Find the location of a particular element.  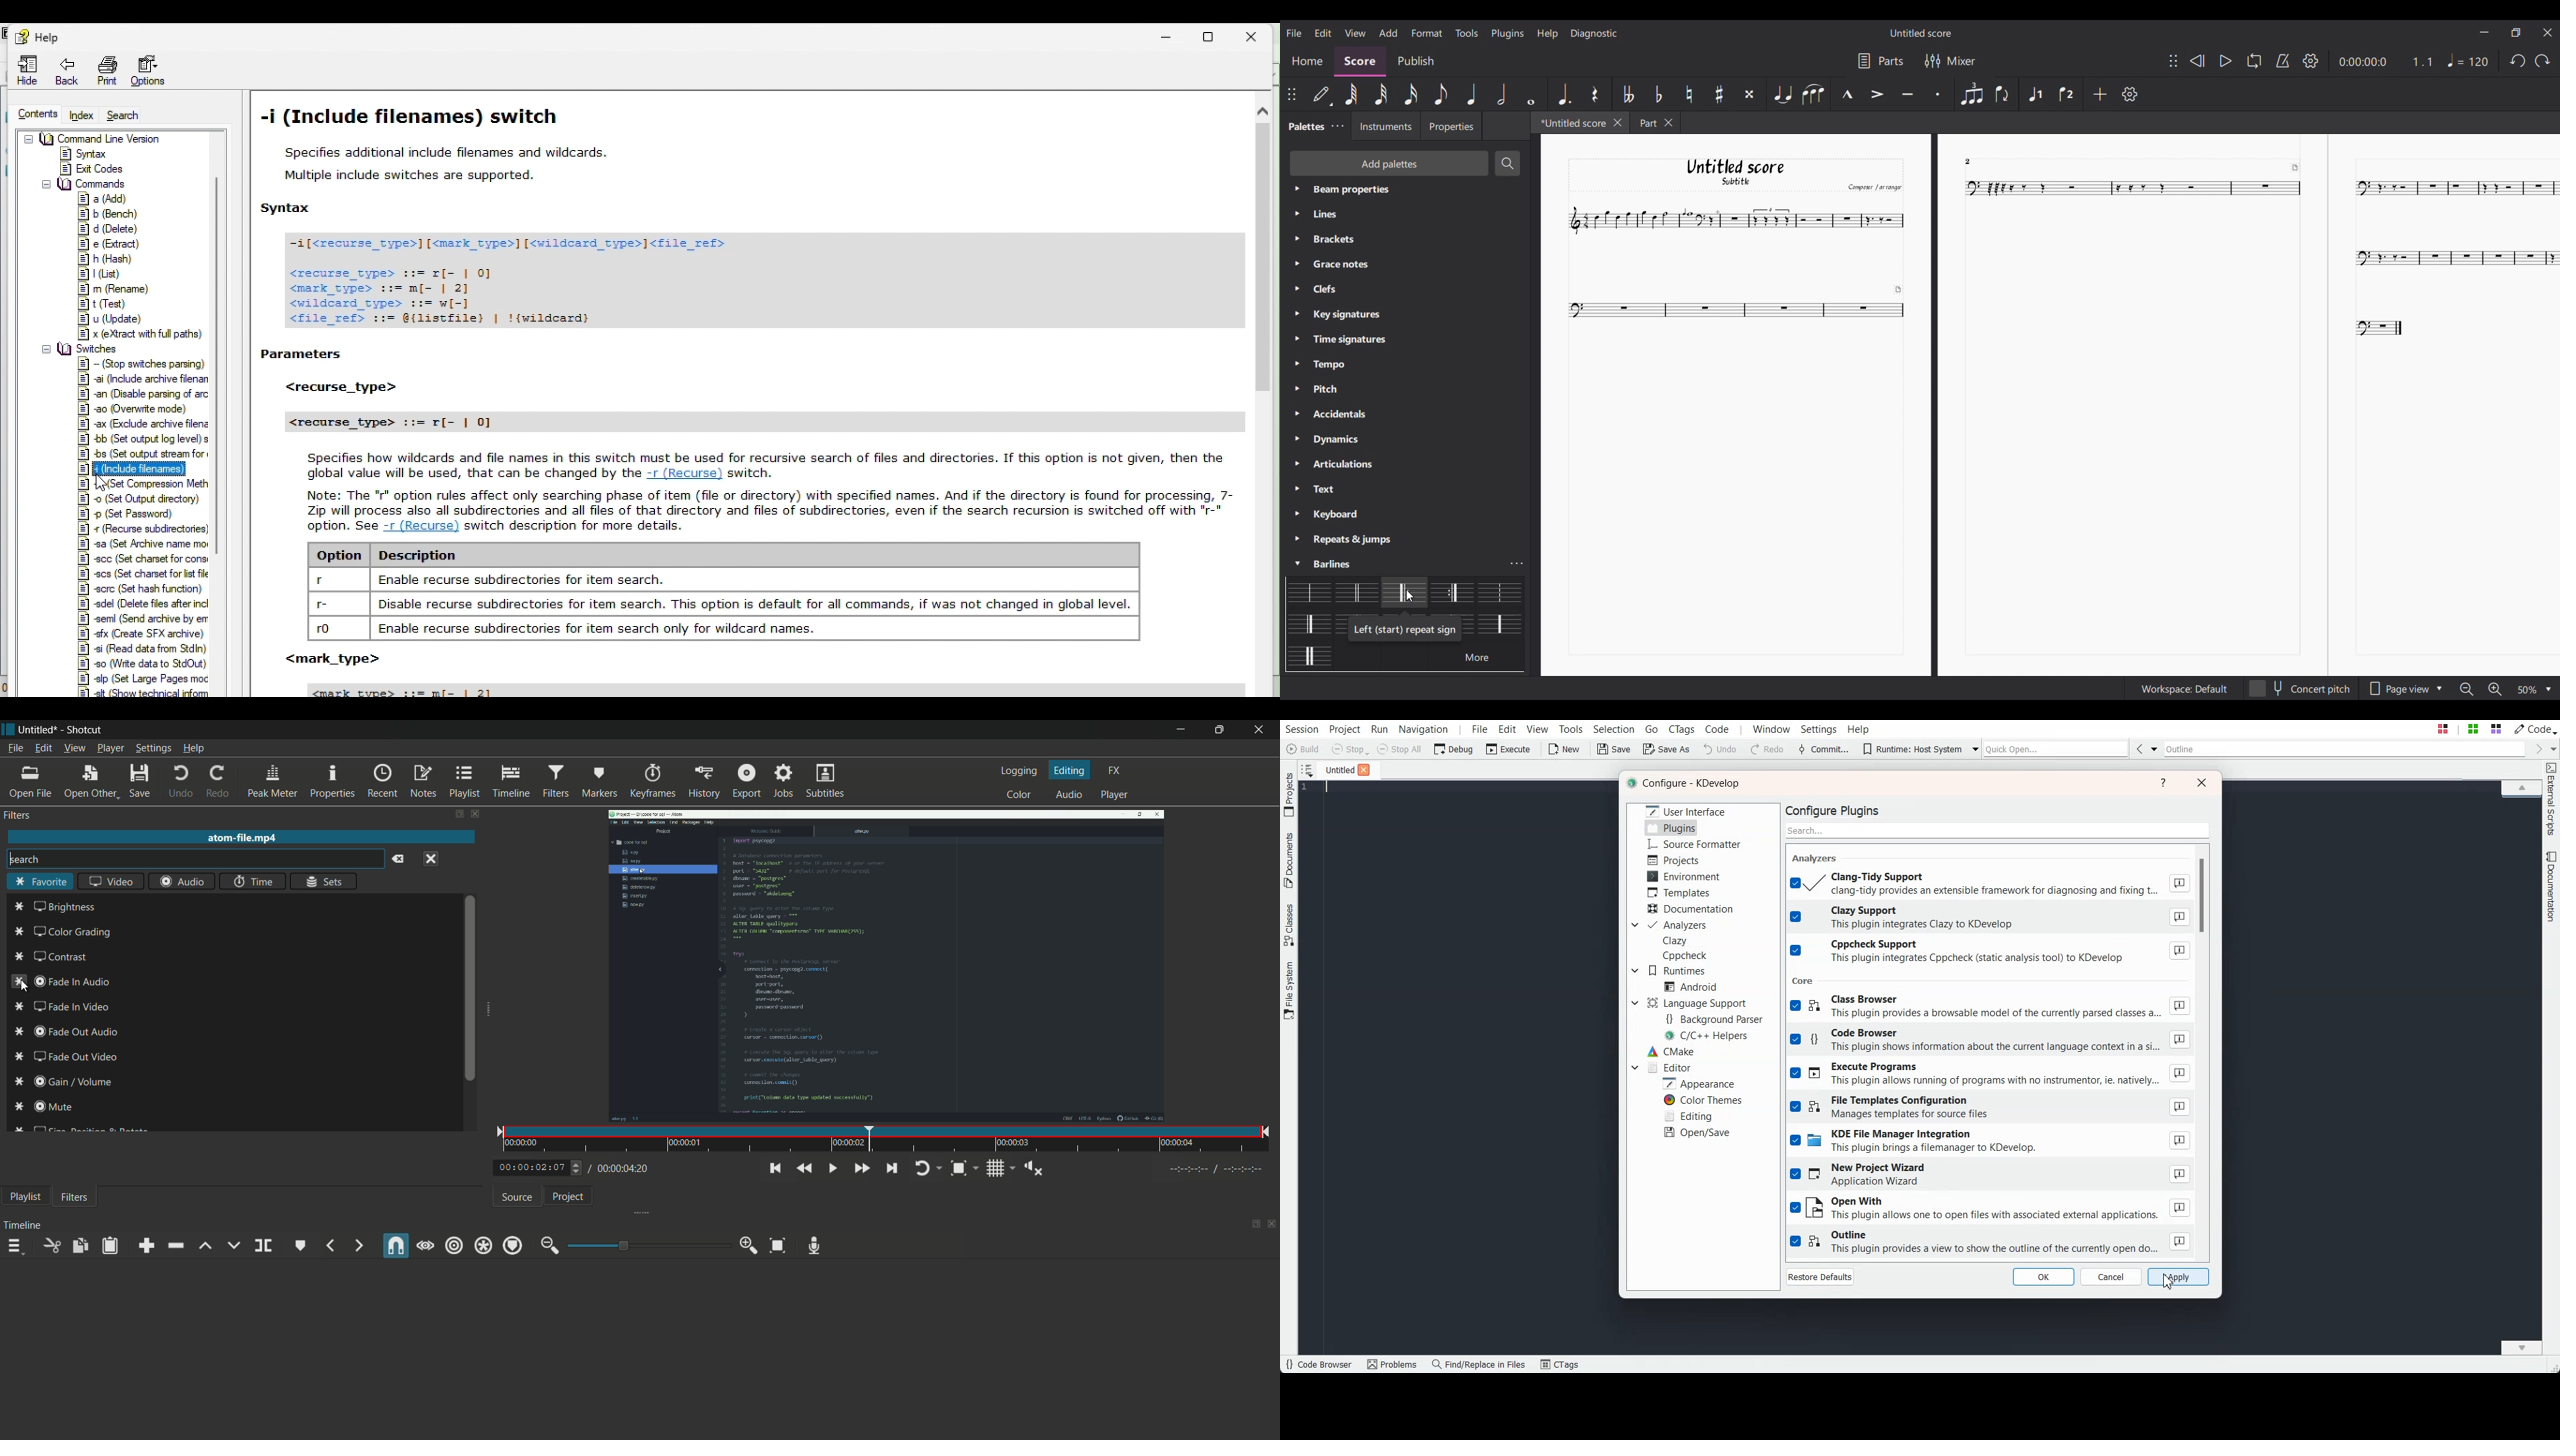

Barline settings is located at coordinates (1518, 564).